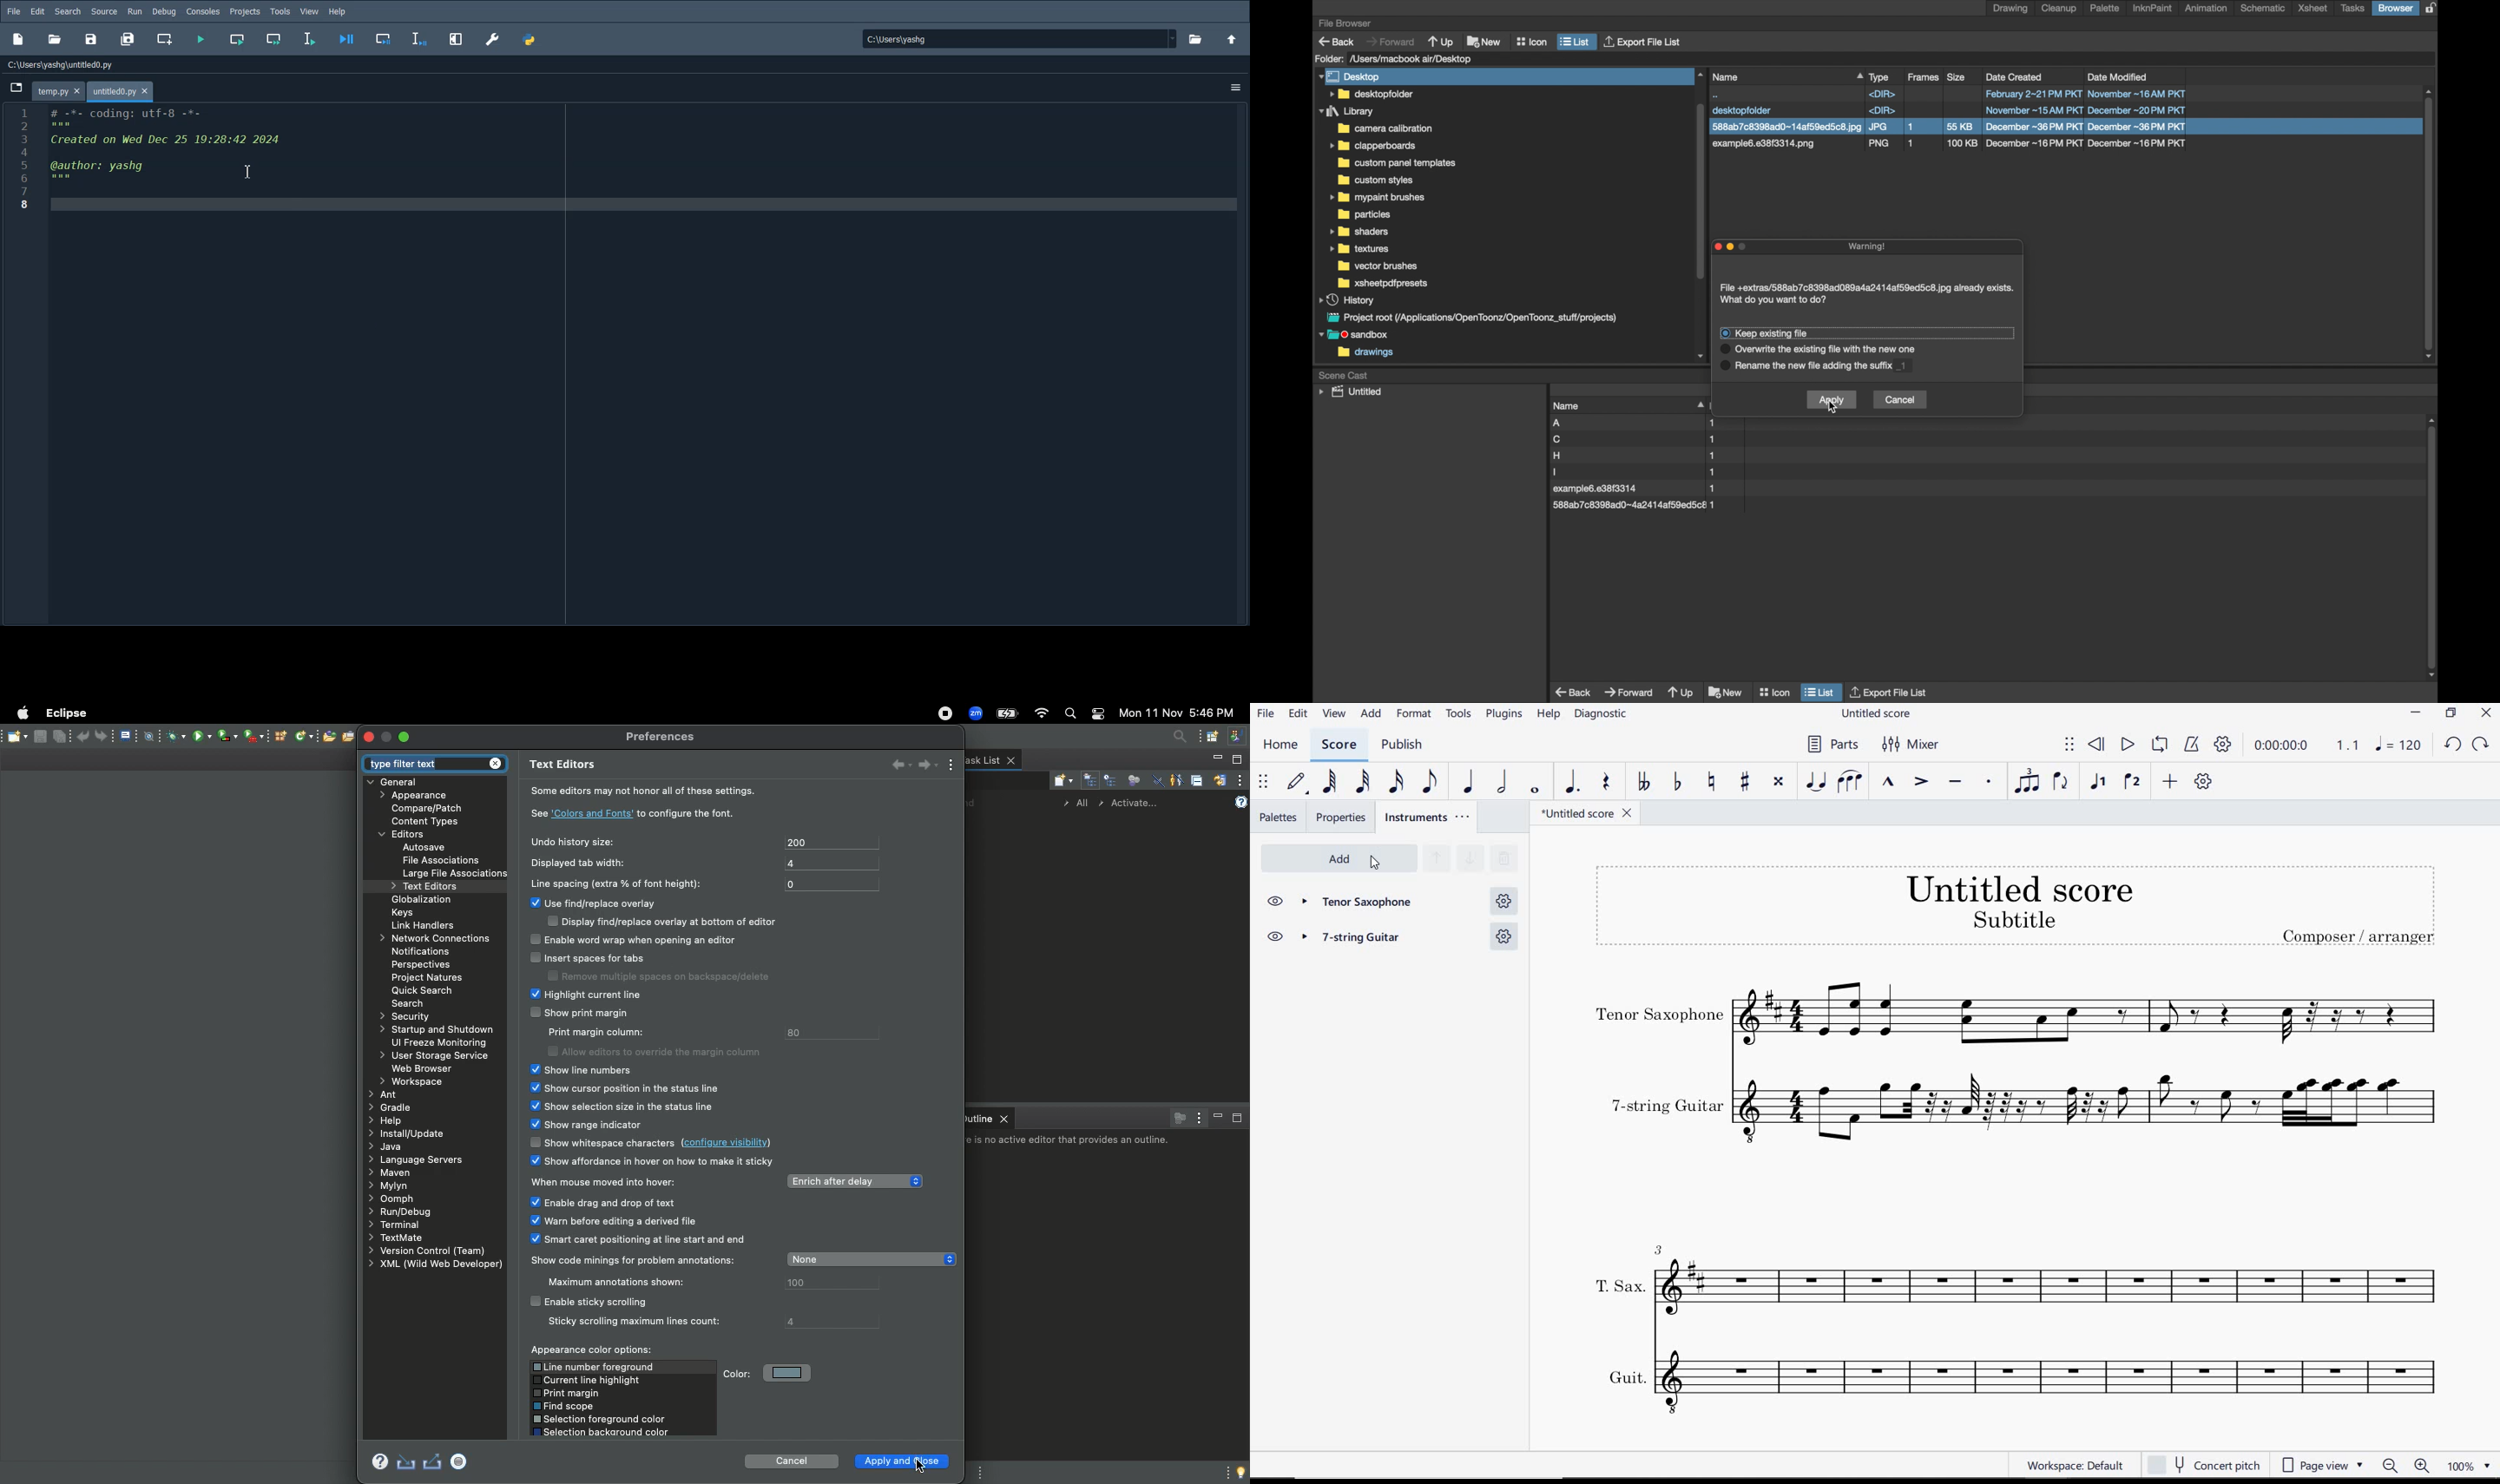 The height and width of the screenshot is (1484, 2520). What do you see at coordinates (1235, 89) in the screenshot?
I see `More Option` at bounding box center [1235, 89].